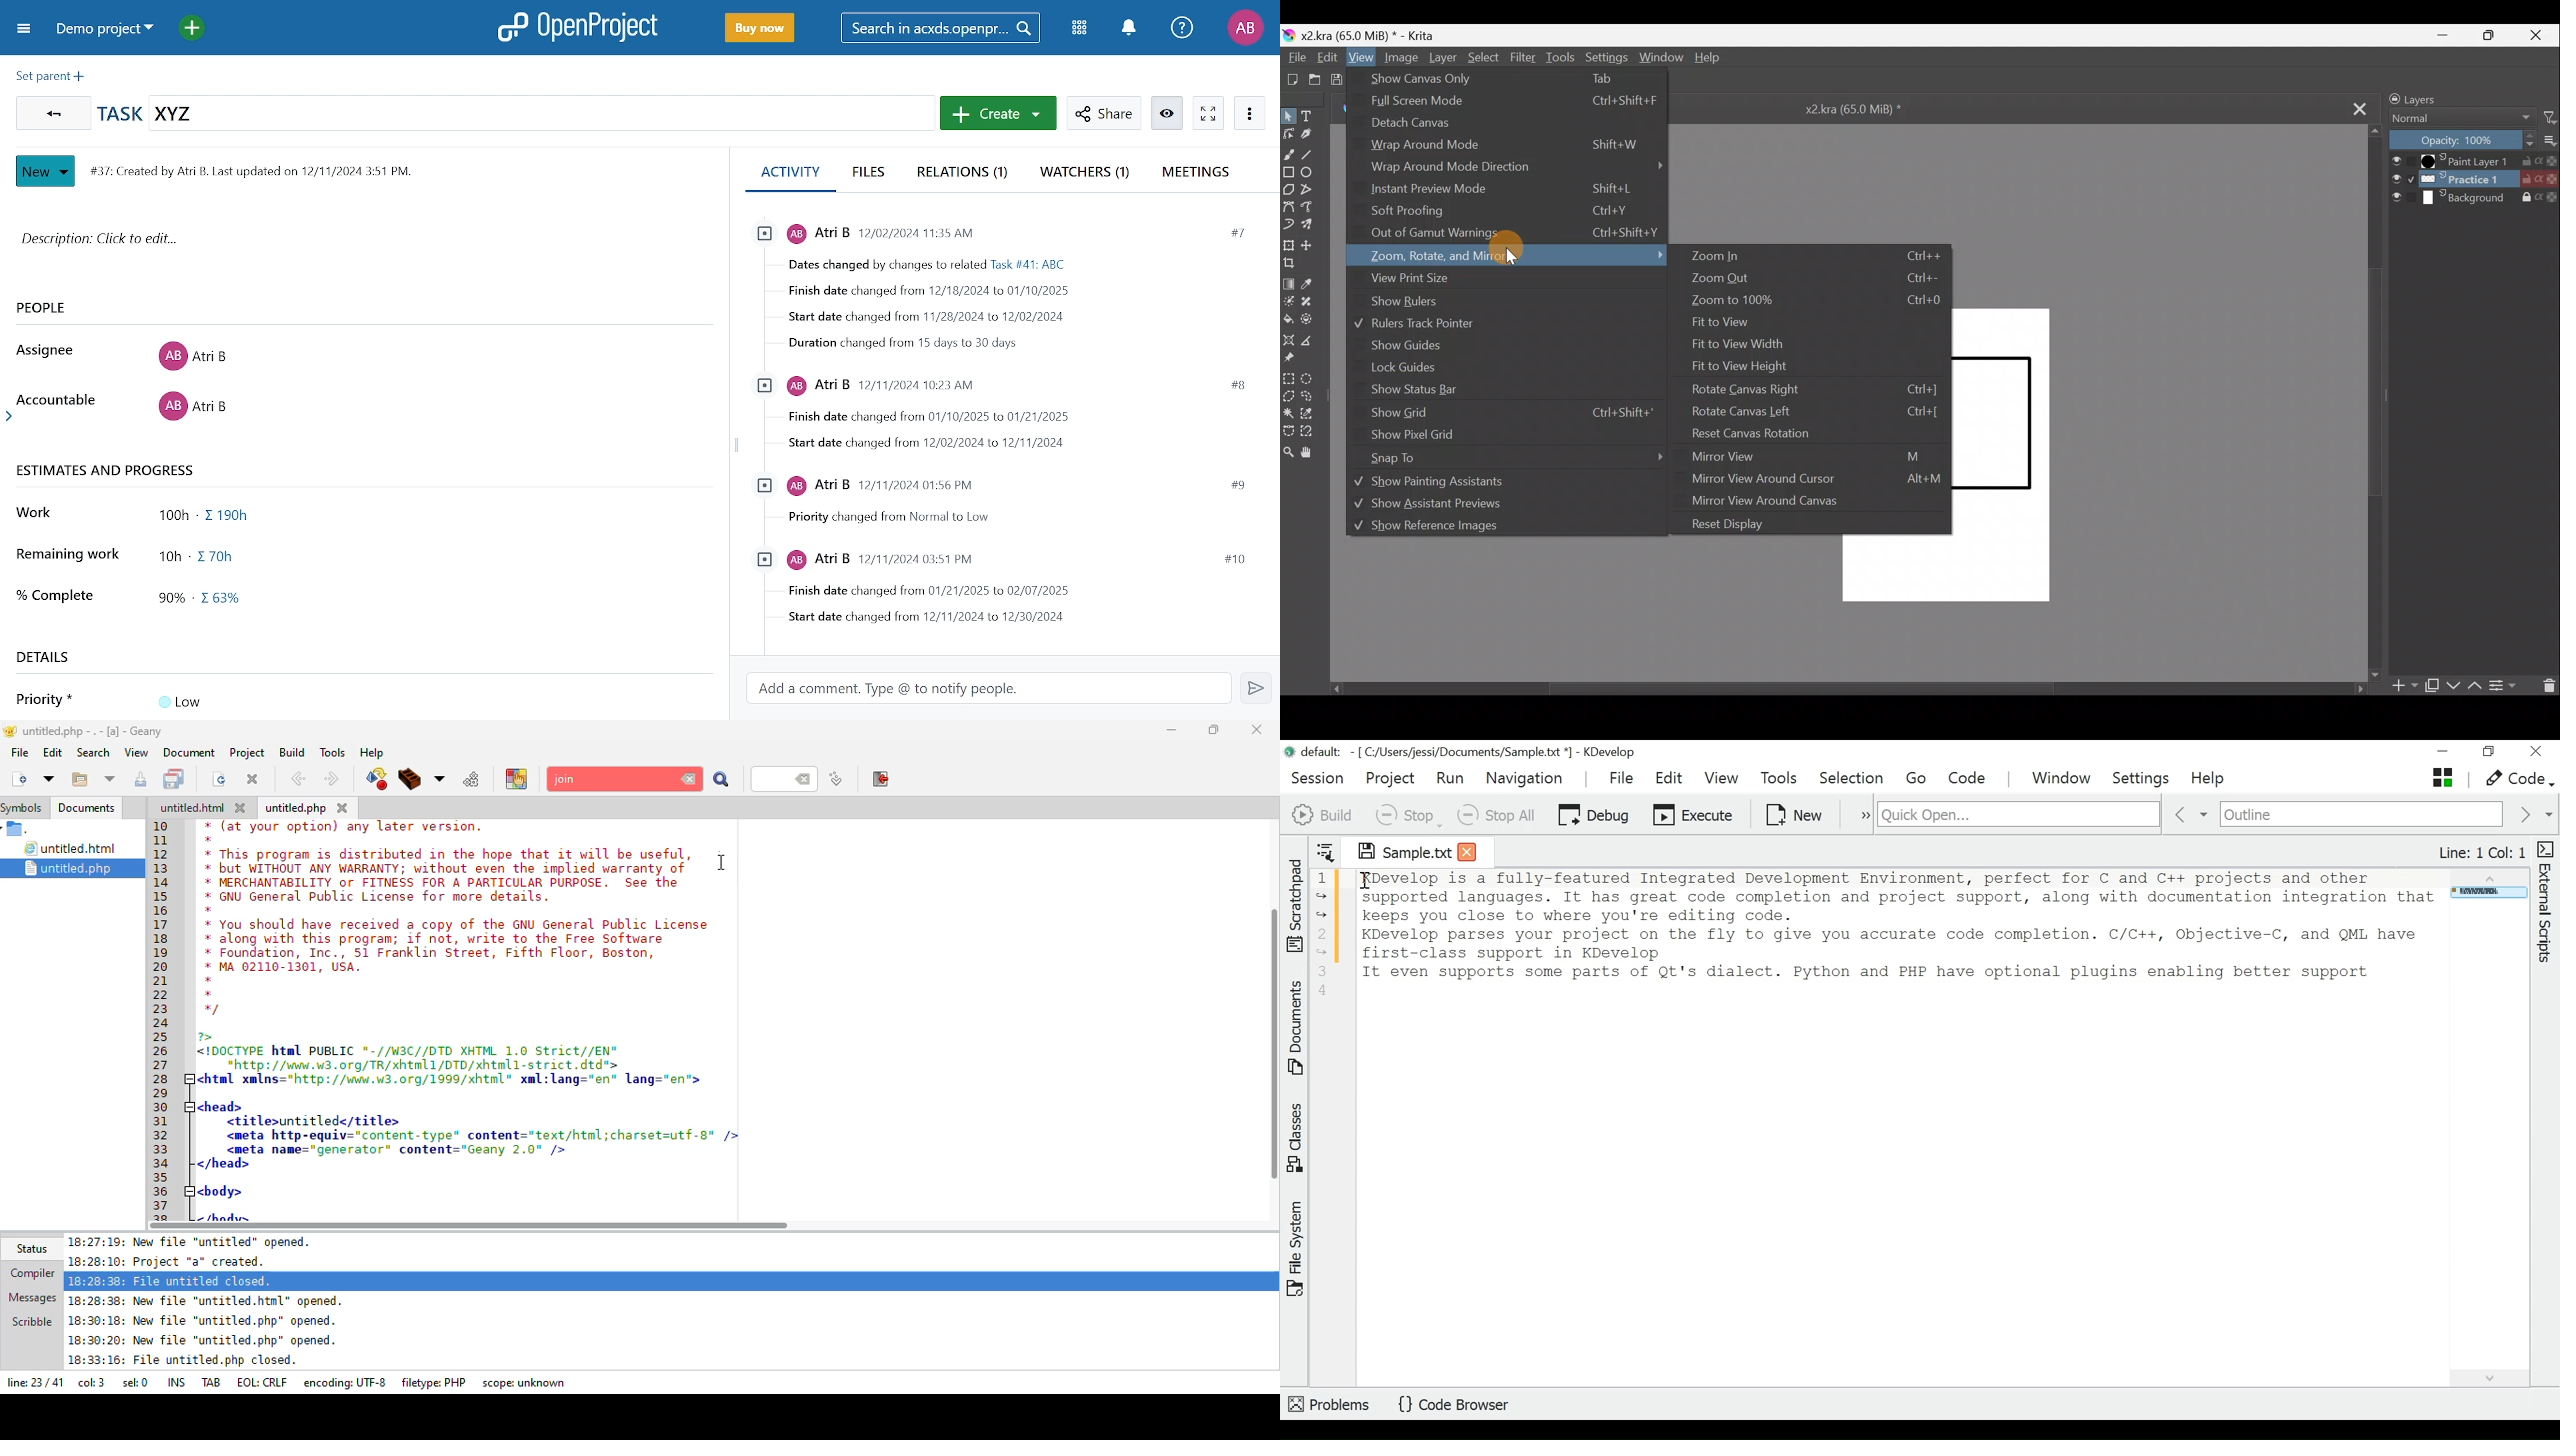 The width and height of the screenshot is (2576, 1456). I want to click on Show grid, so click(1510, 413).